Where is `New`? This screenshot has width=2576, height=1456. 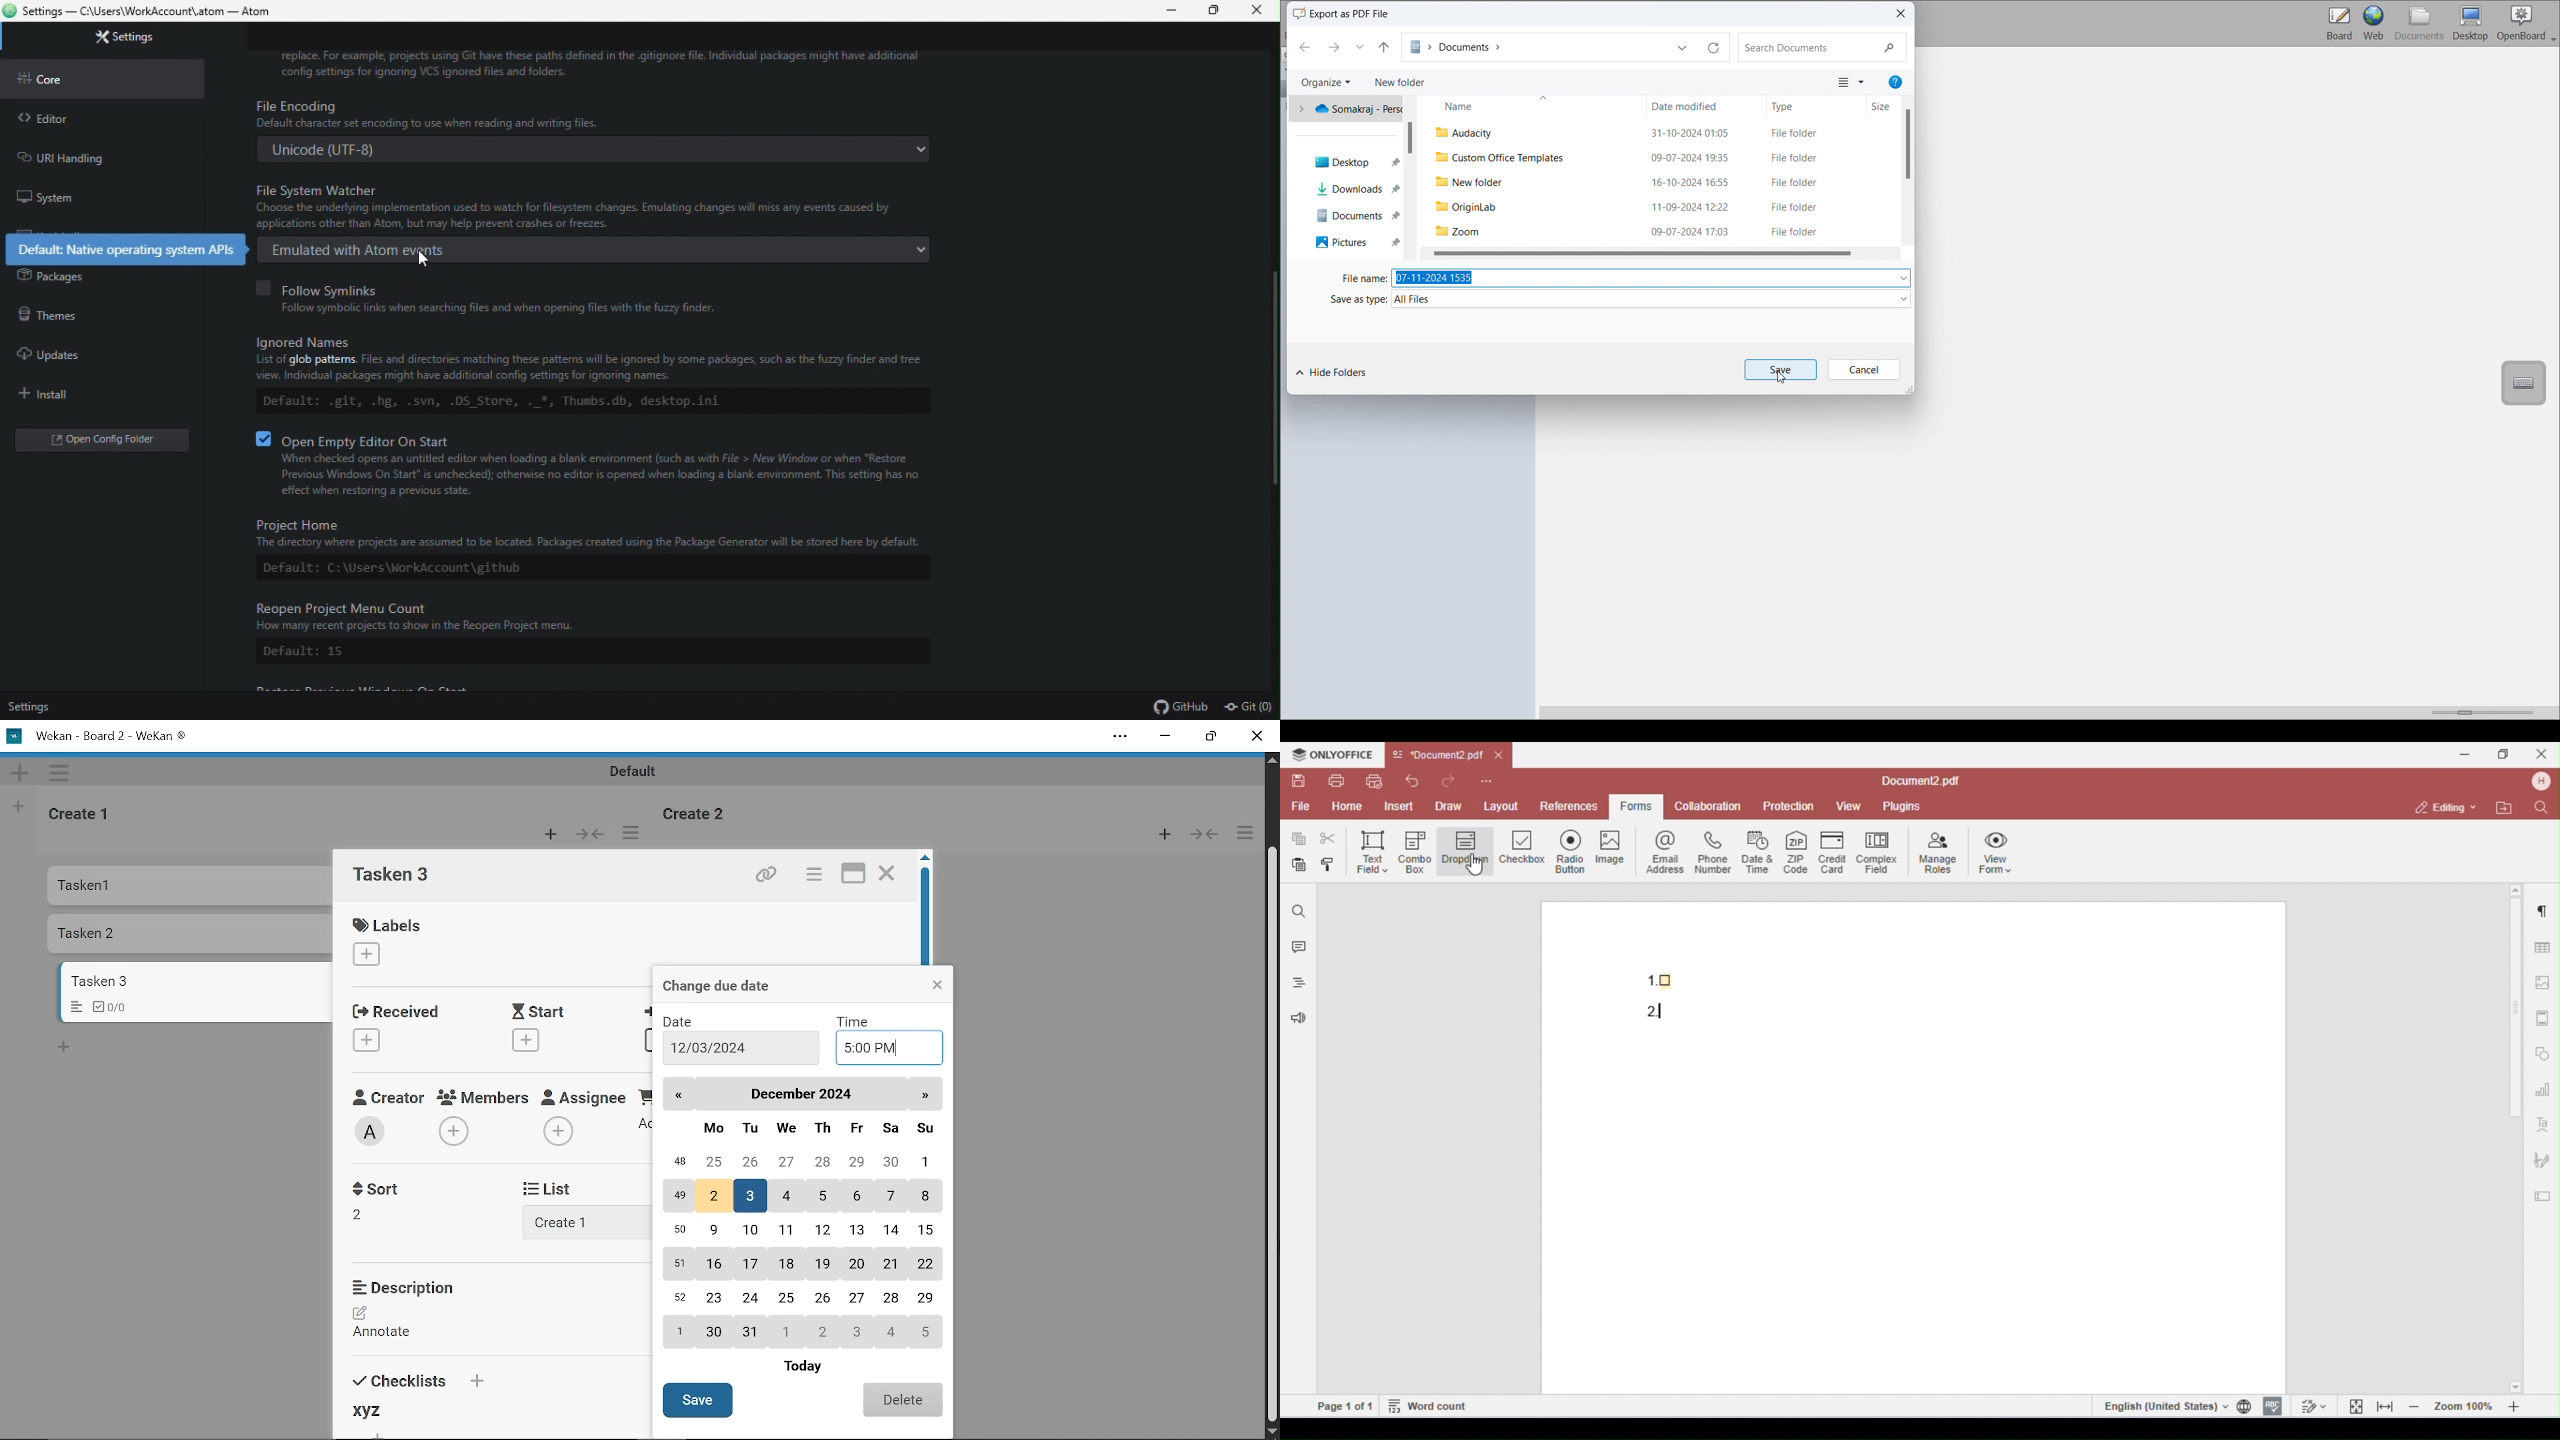 New is located at coordinates (550, 835).